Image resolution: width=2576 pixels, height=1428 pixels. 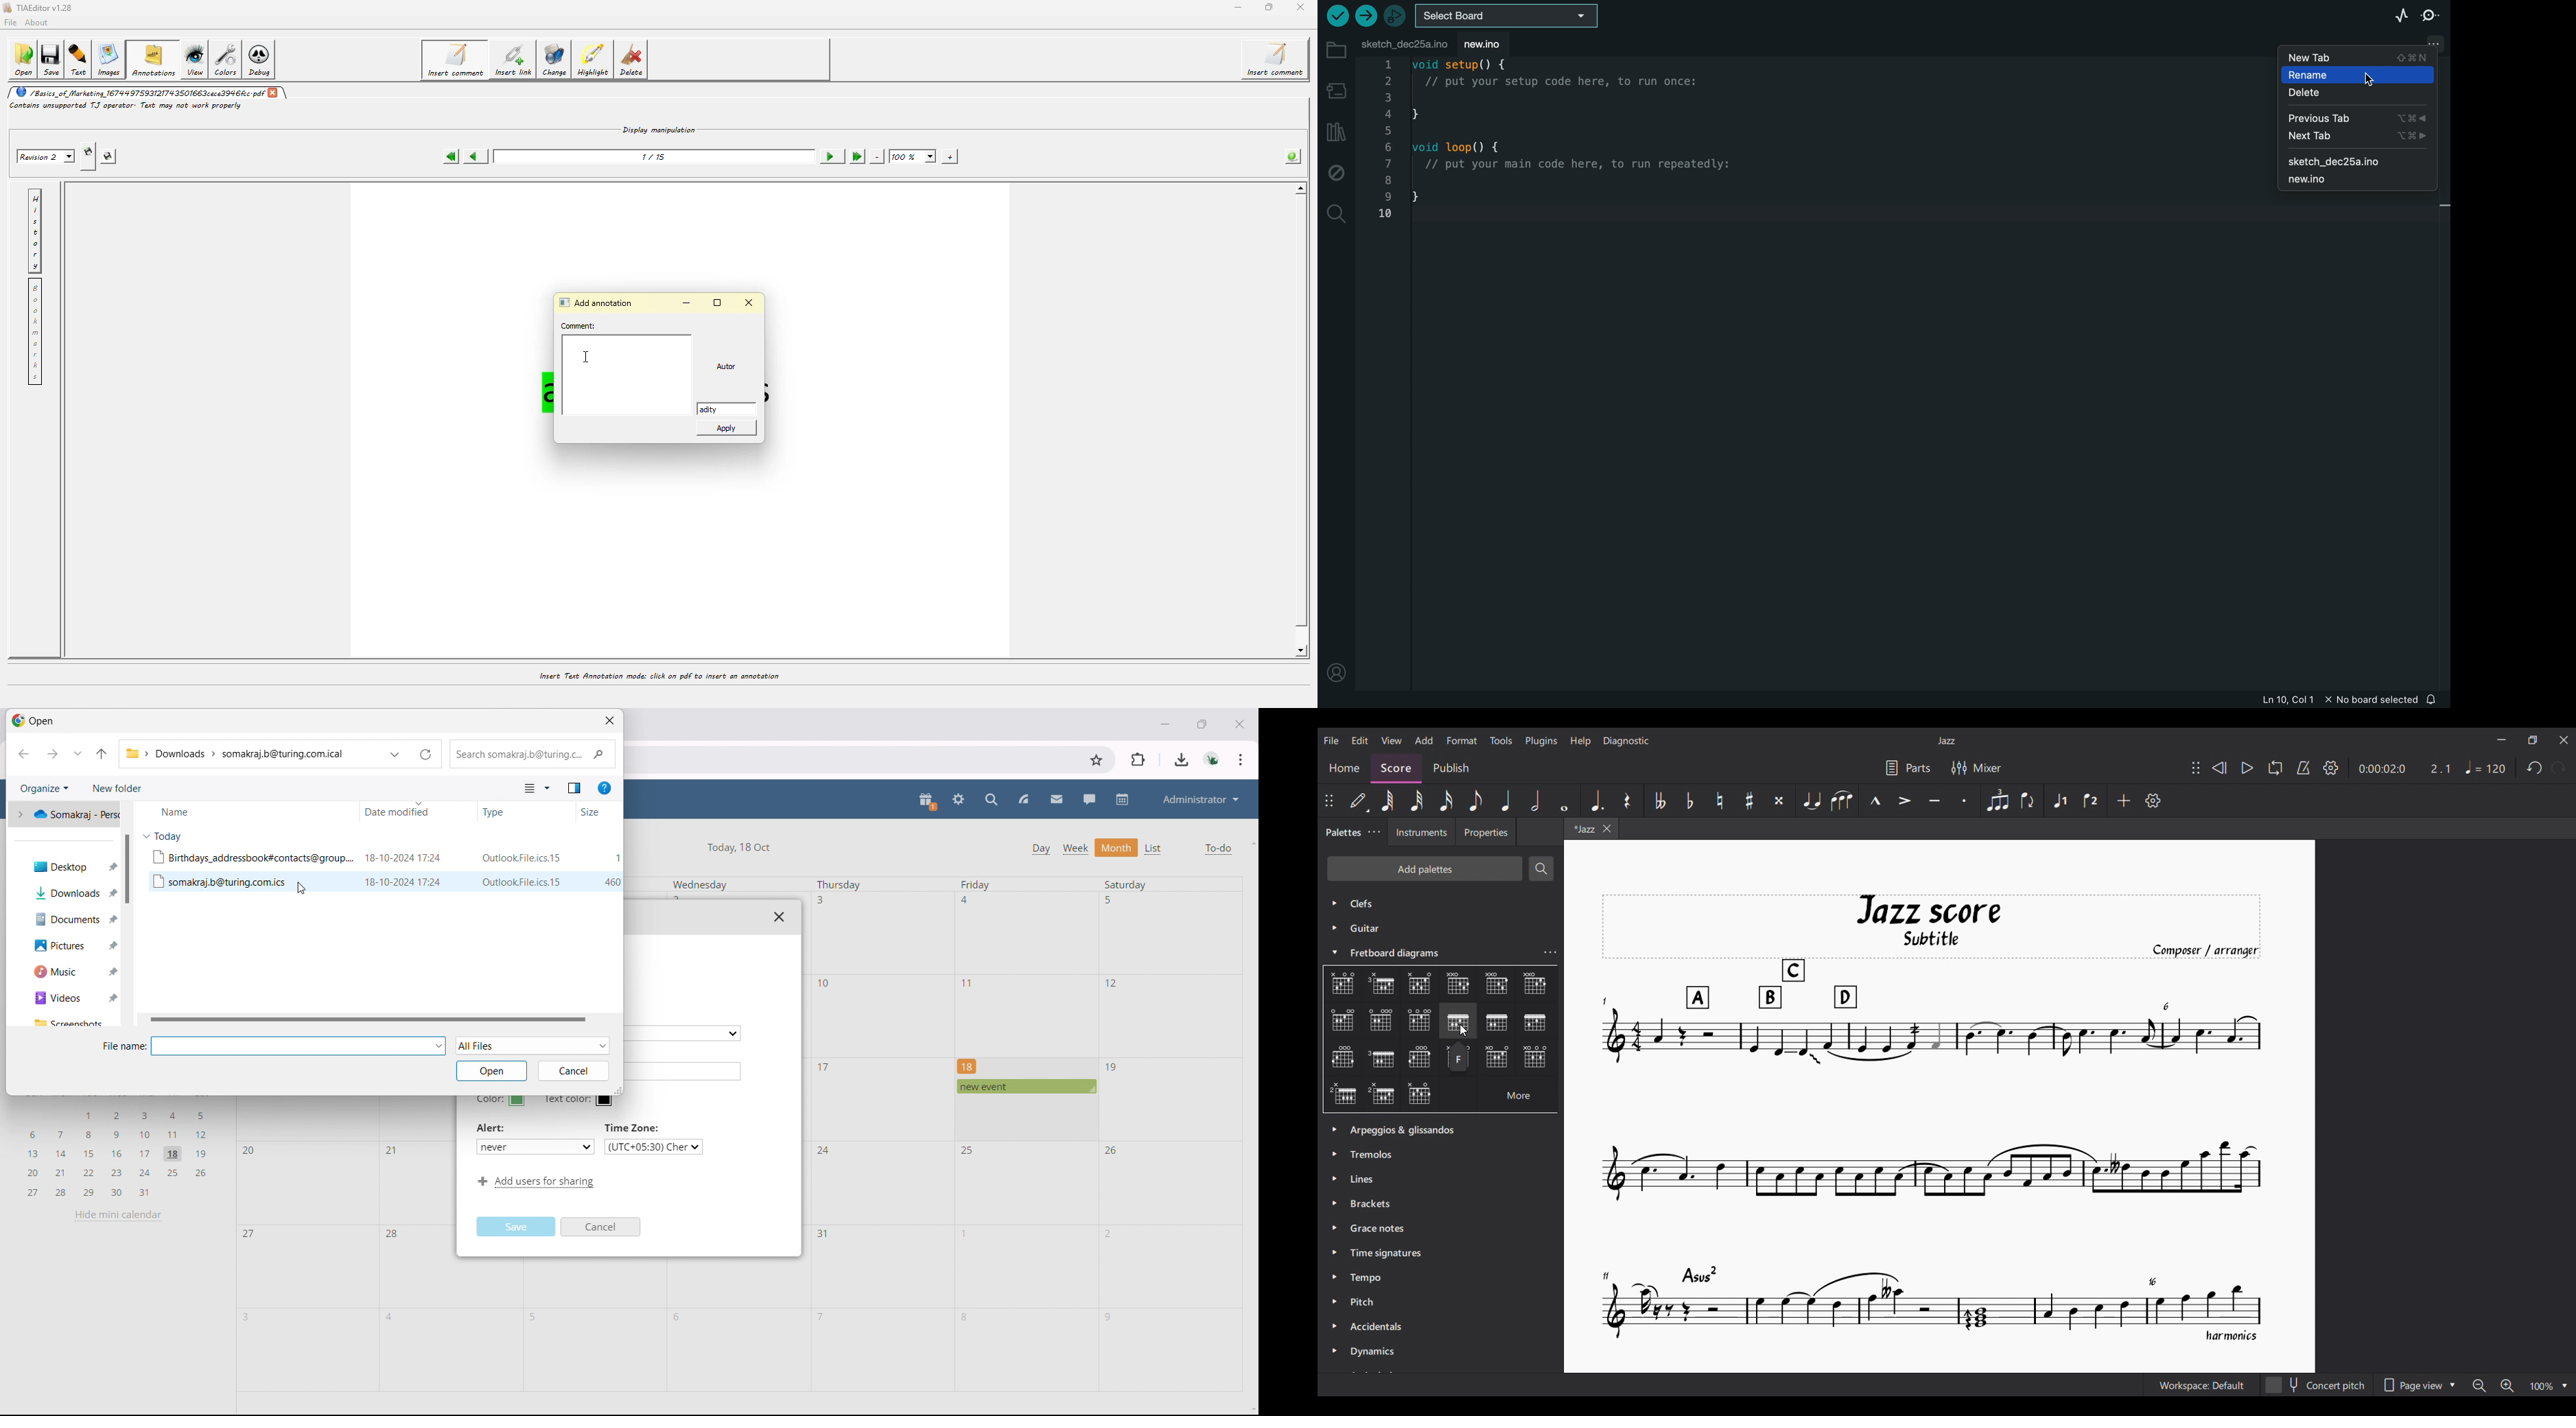 What do you see at coordinates (24, 755) in the screenshot?
I see `previous location` at bounding box center [24, 755].